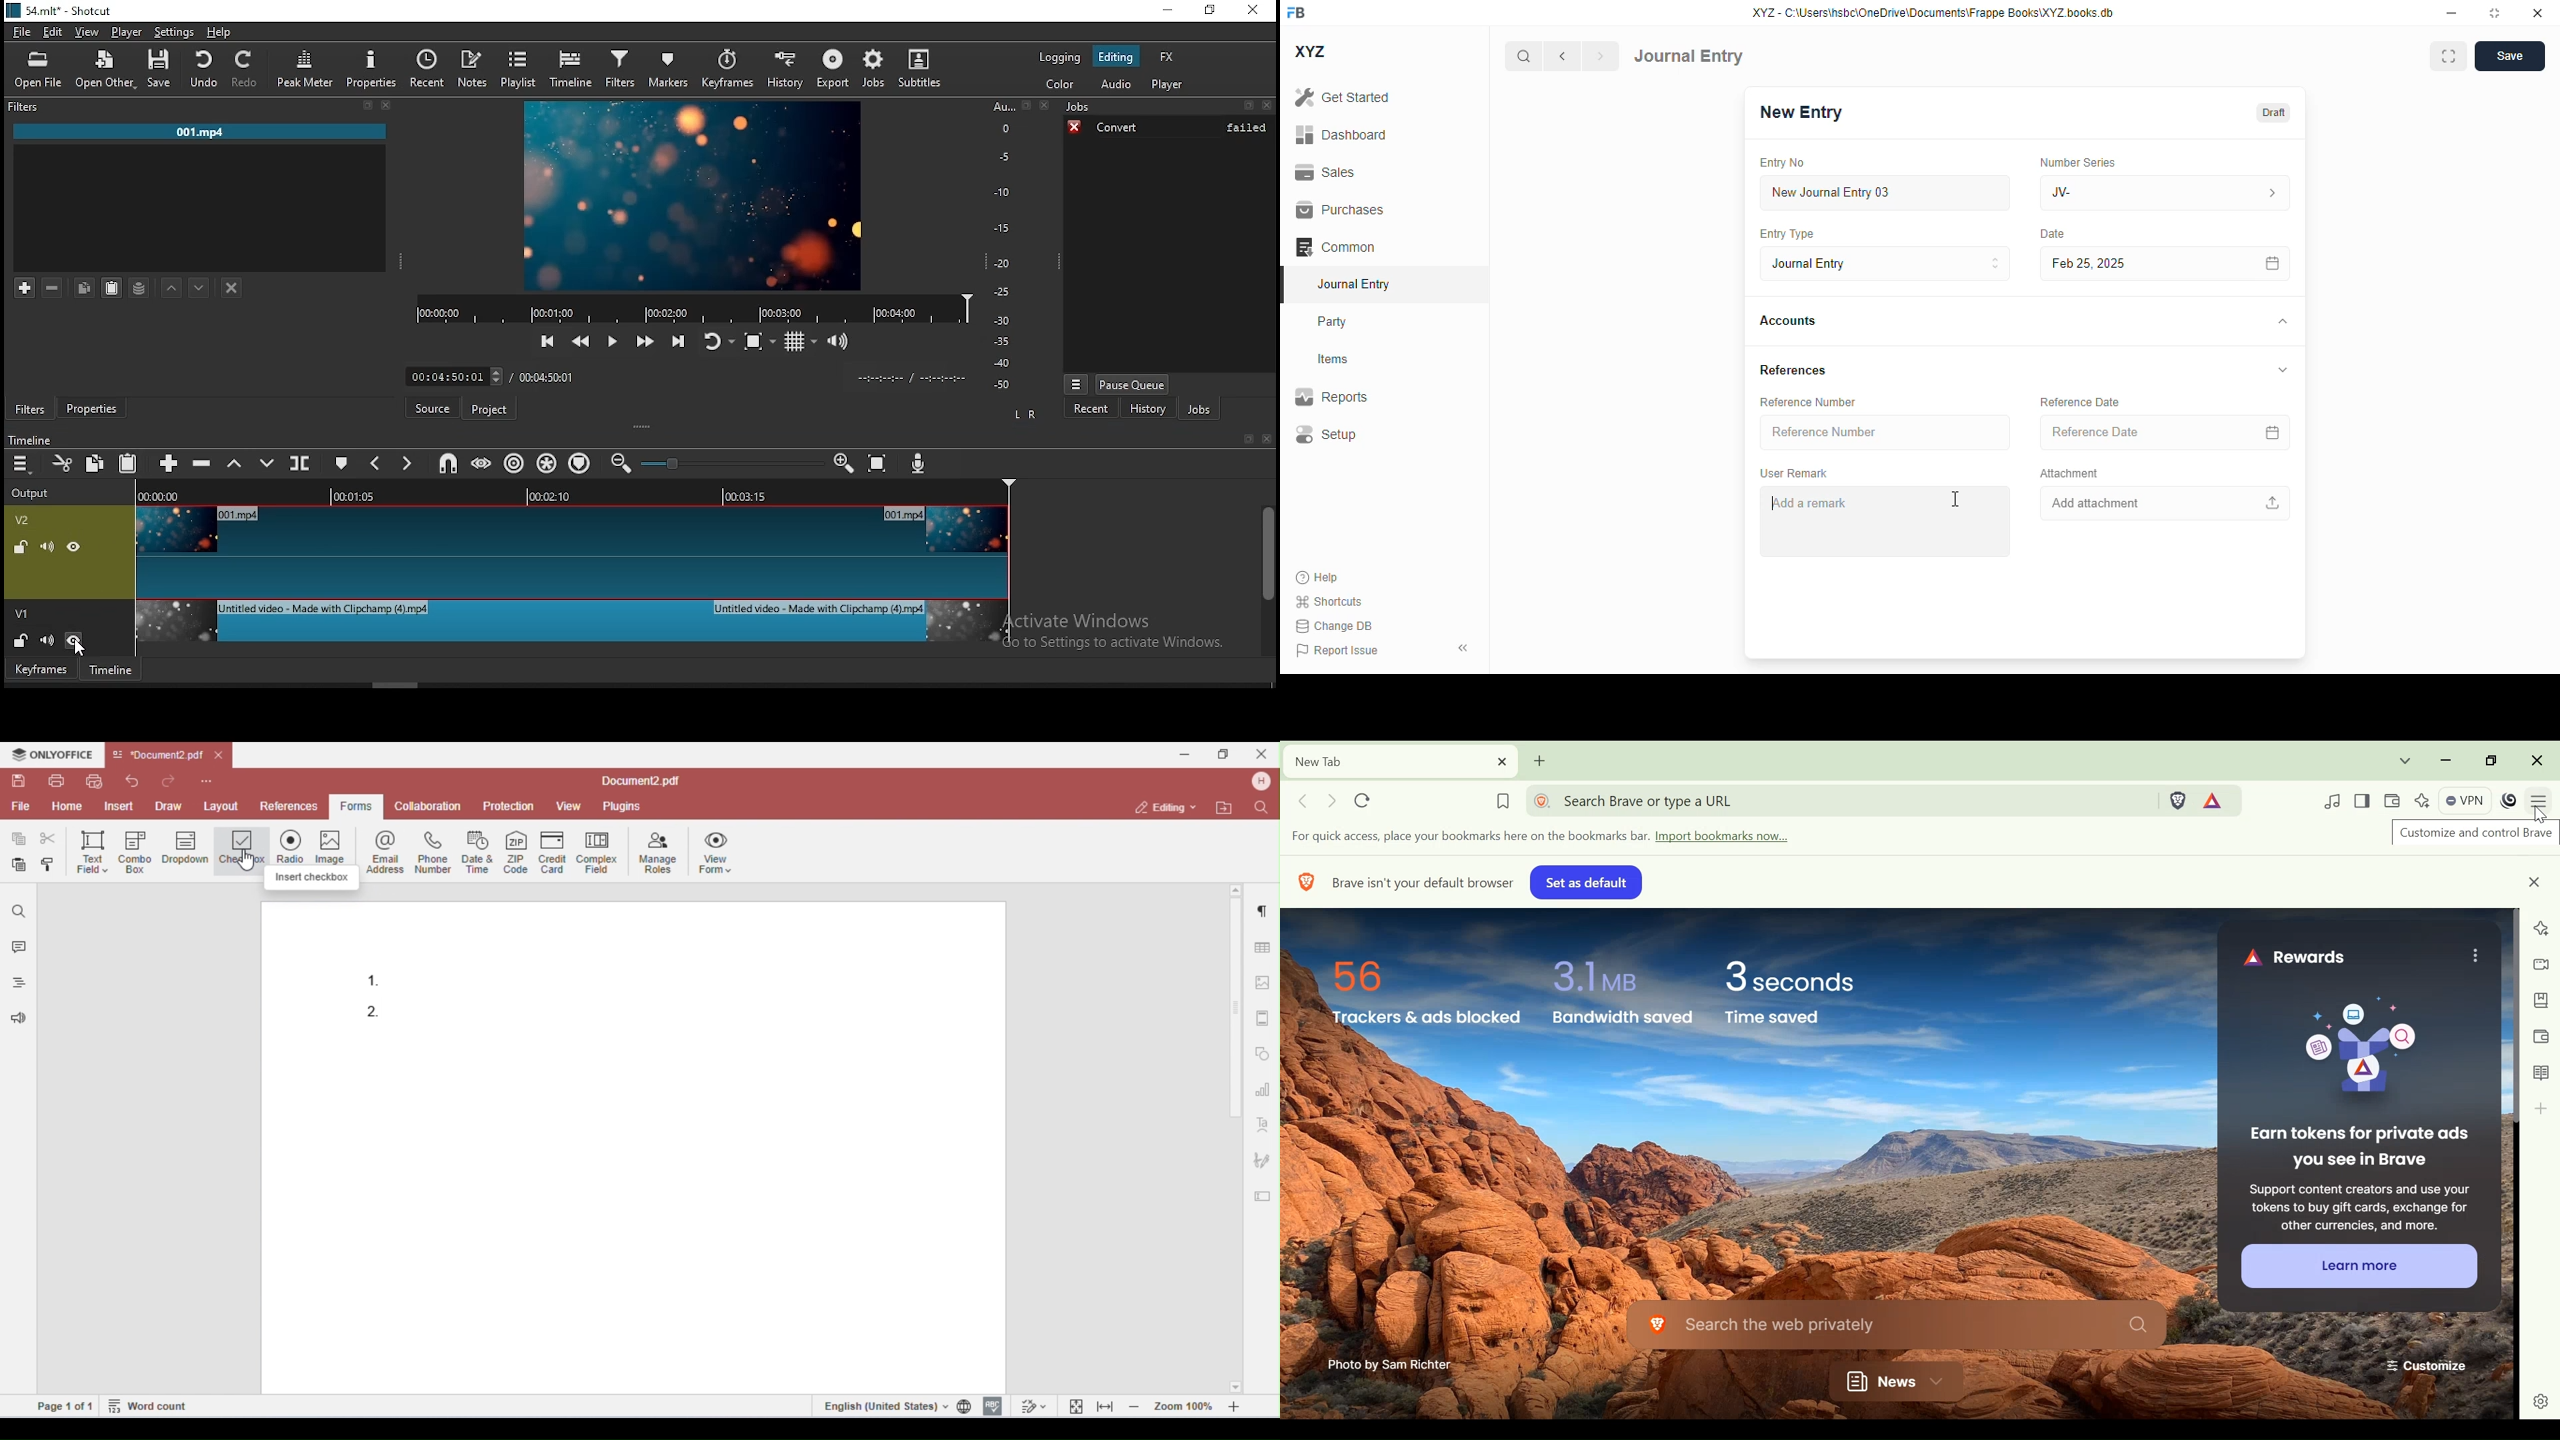 This screenshot has width=2576, height=1456. I want to click on toggle expand/collapse, so click(2279, 321).